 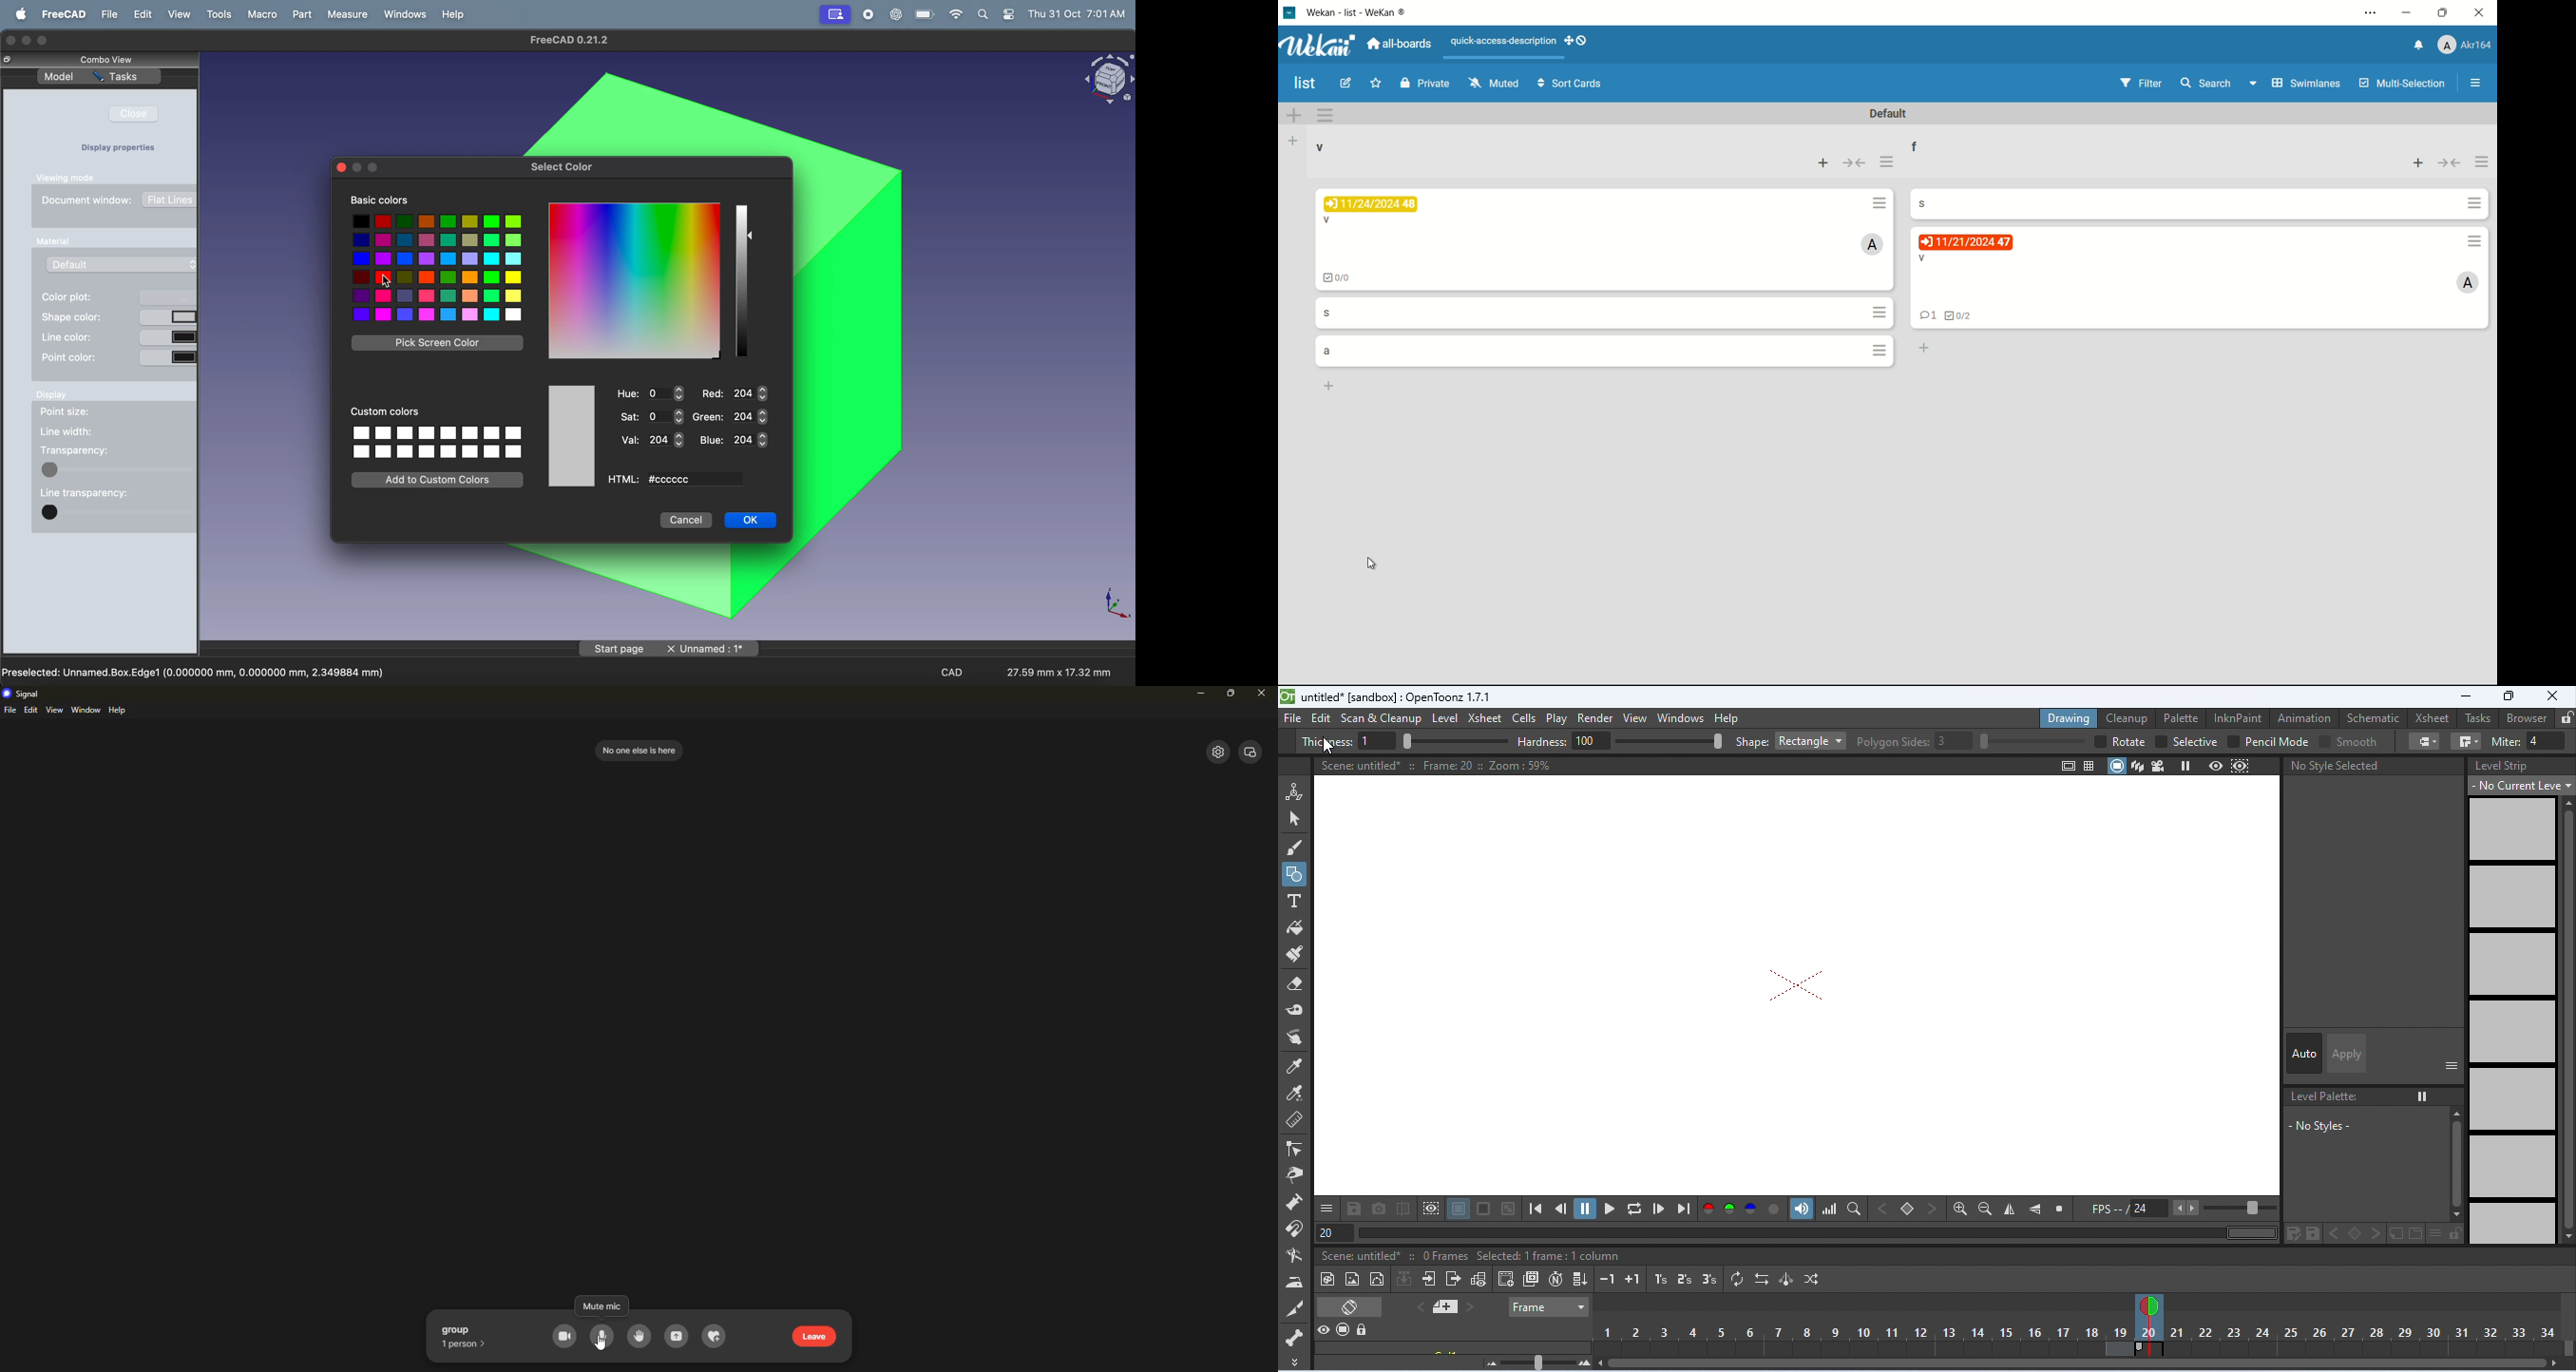 What do you see at coordinates (1932, 1208) in the screenshot?
I see `next key` at bounding box center [1932, 1208].